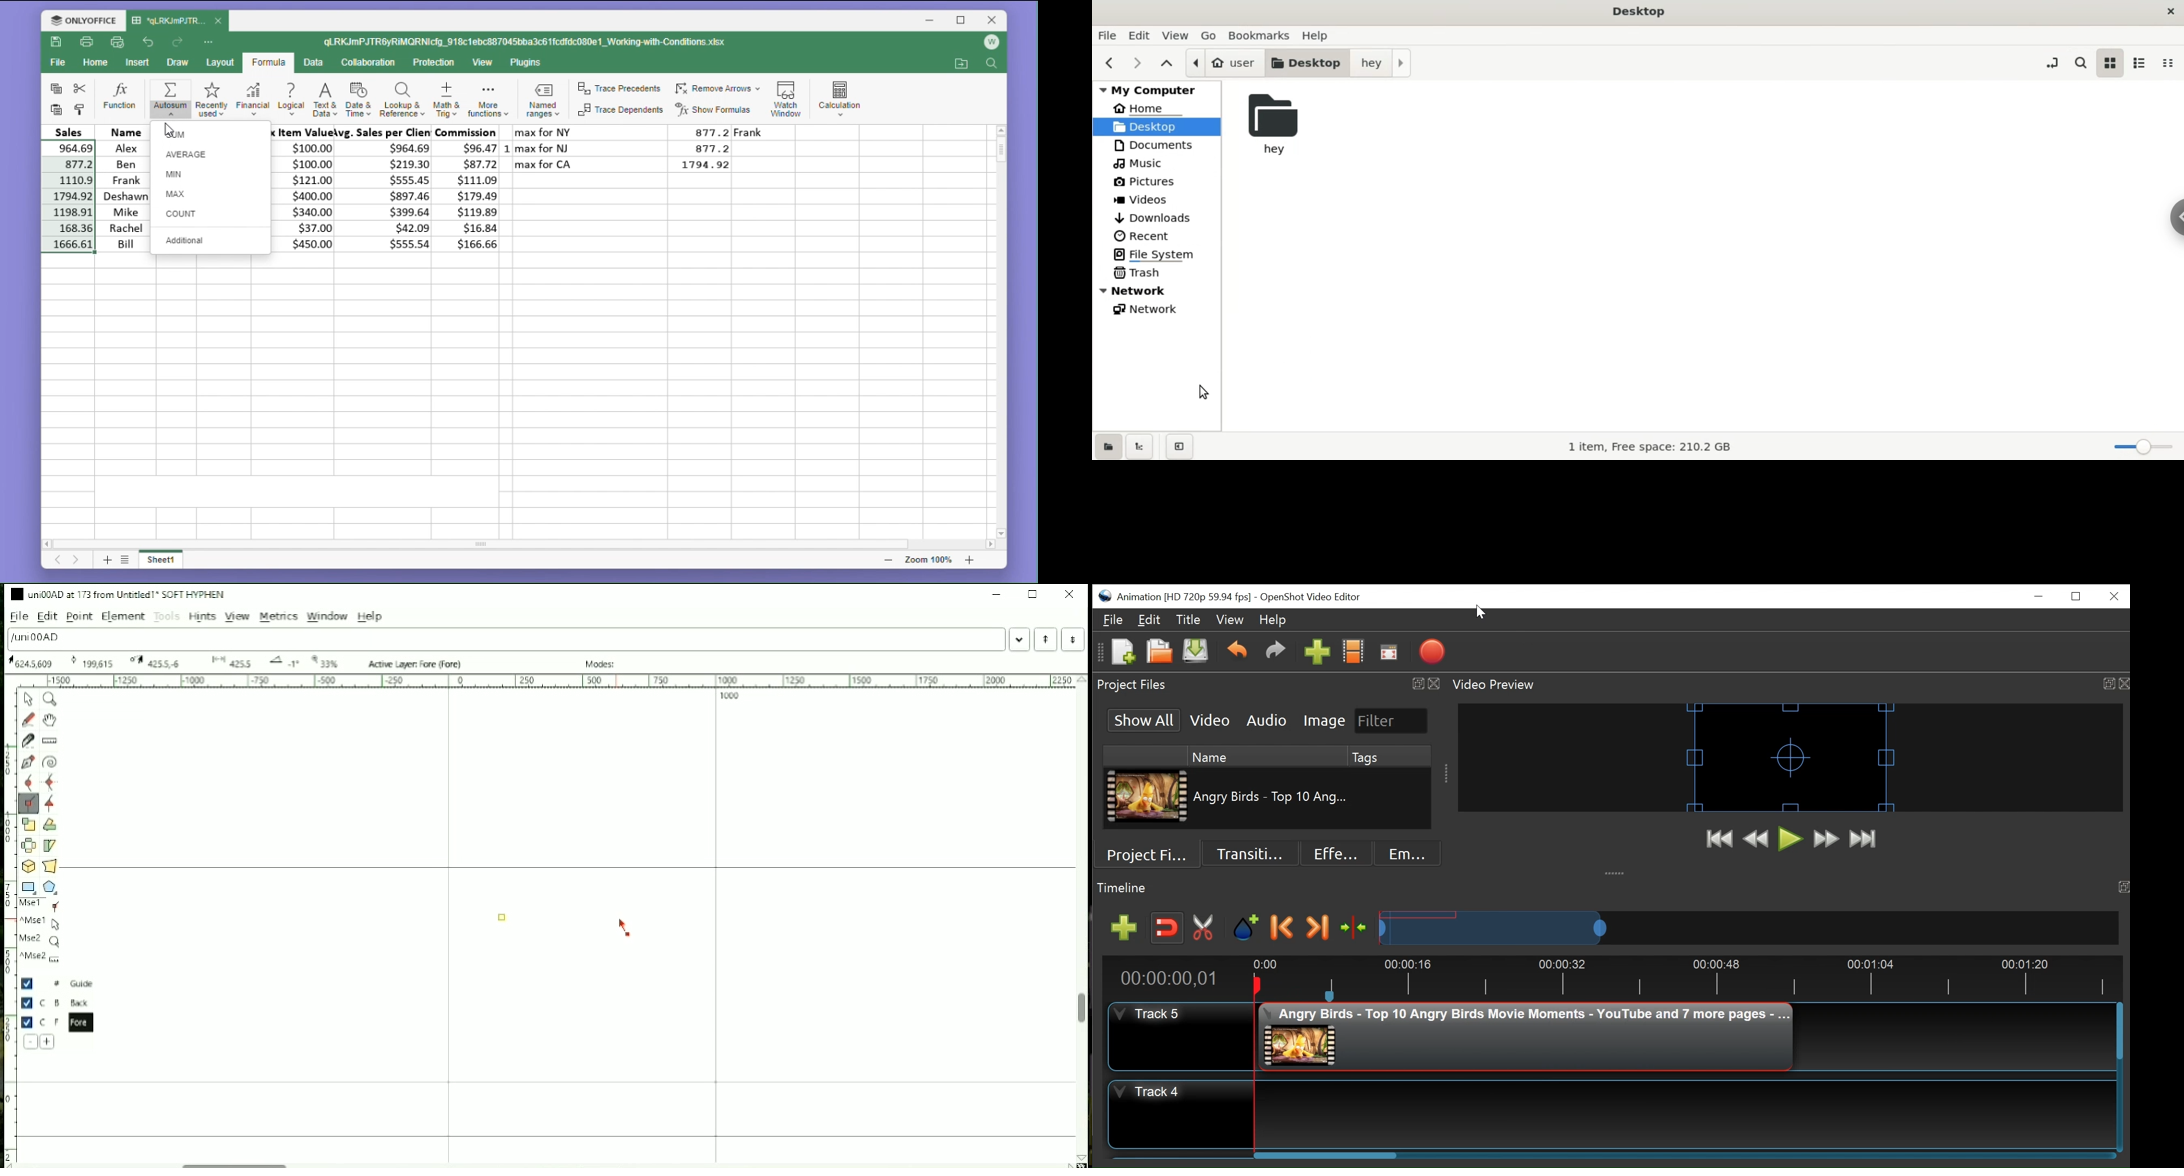  What do you see at coordinates (628, 148) in the screenshot?
I see `max for NJ 877.2` at bounding box center [628, 148].